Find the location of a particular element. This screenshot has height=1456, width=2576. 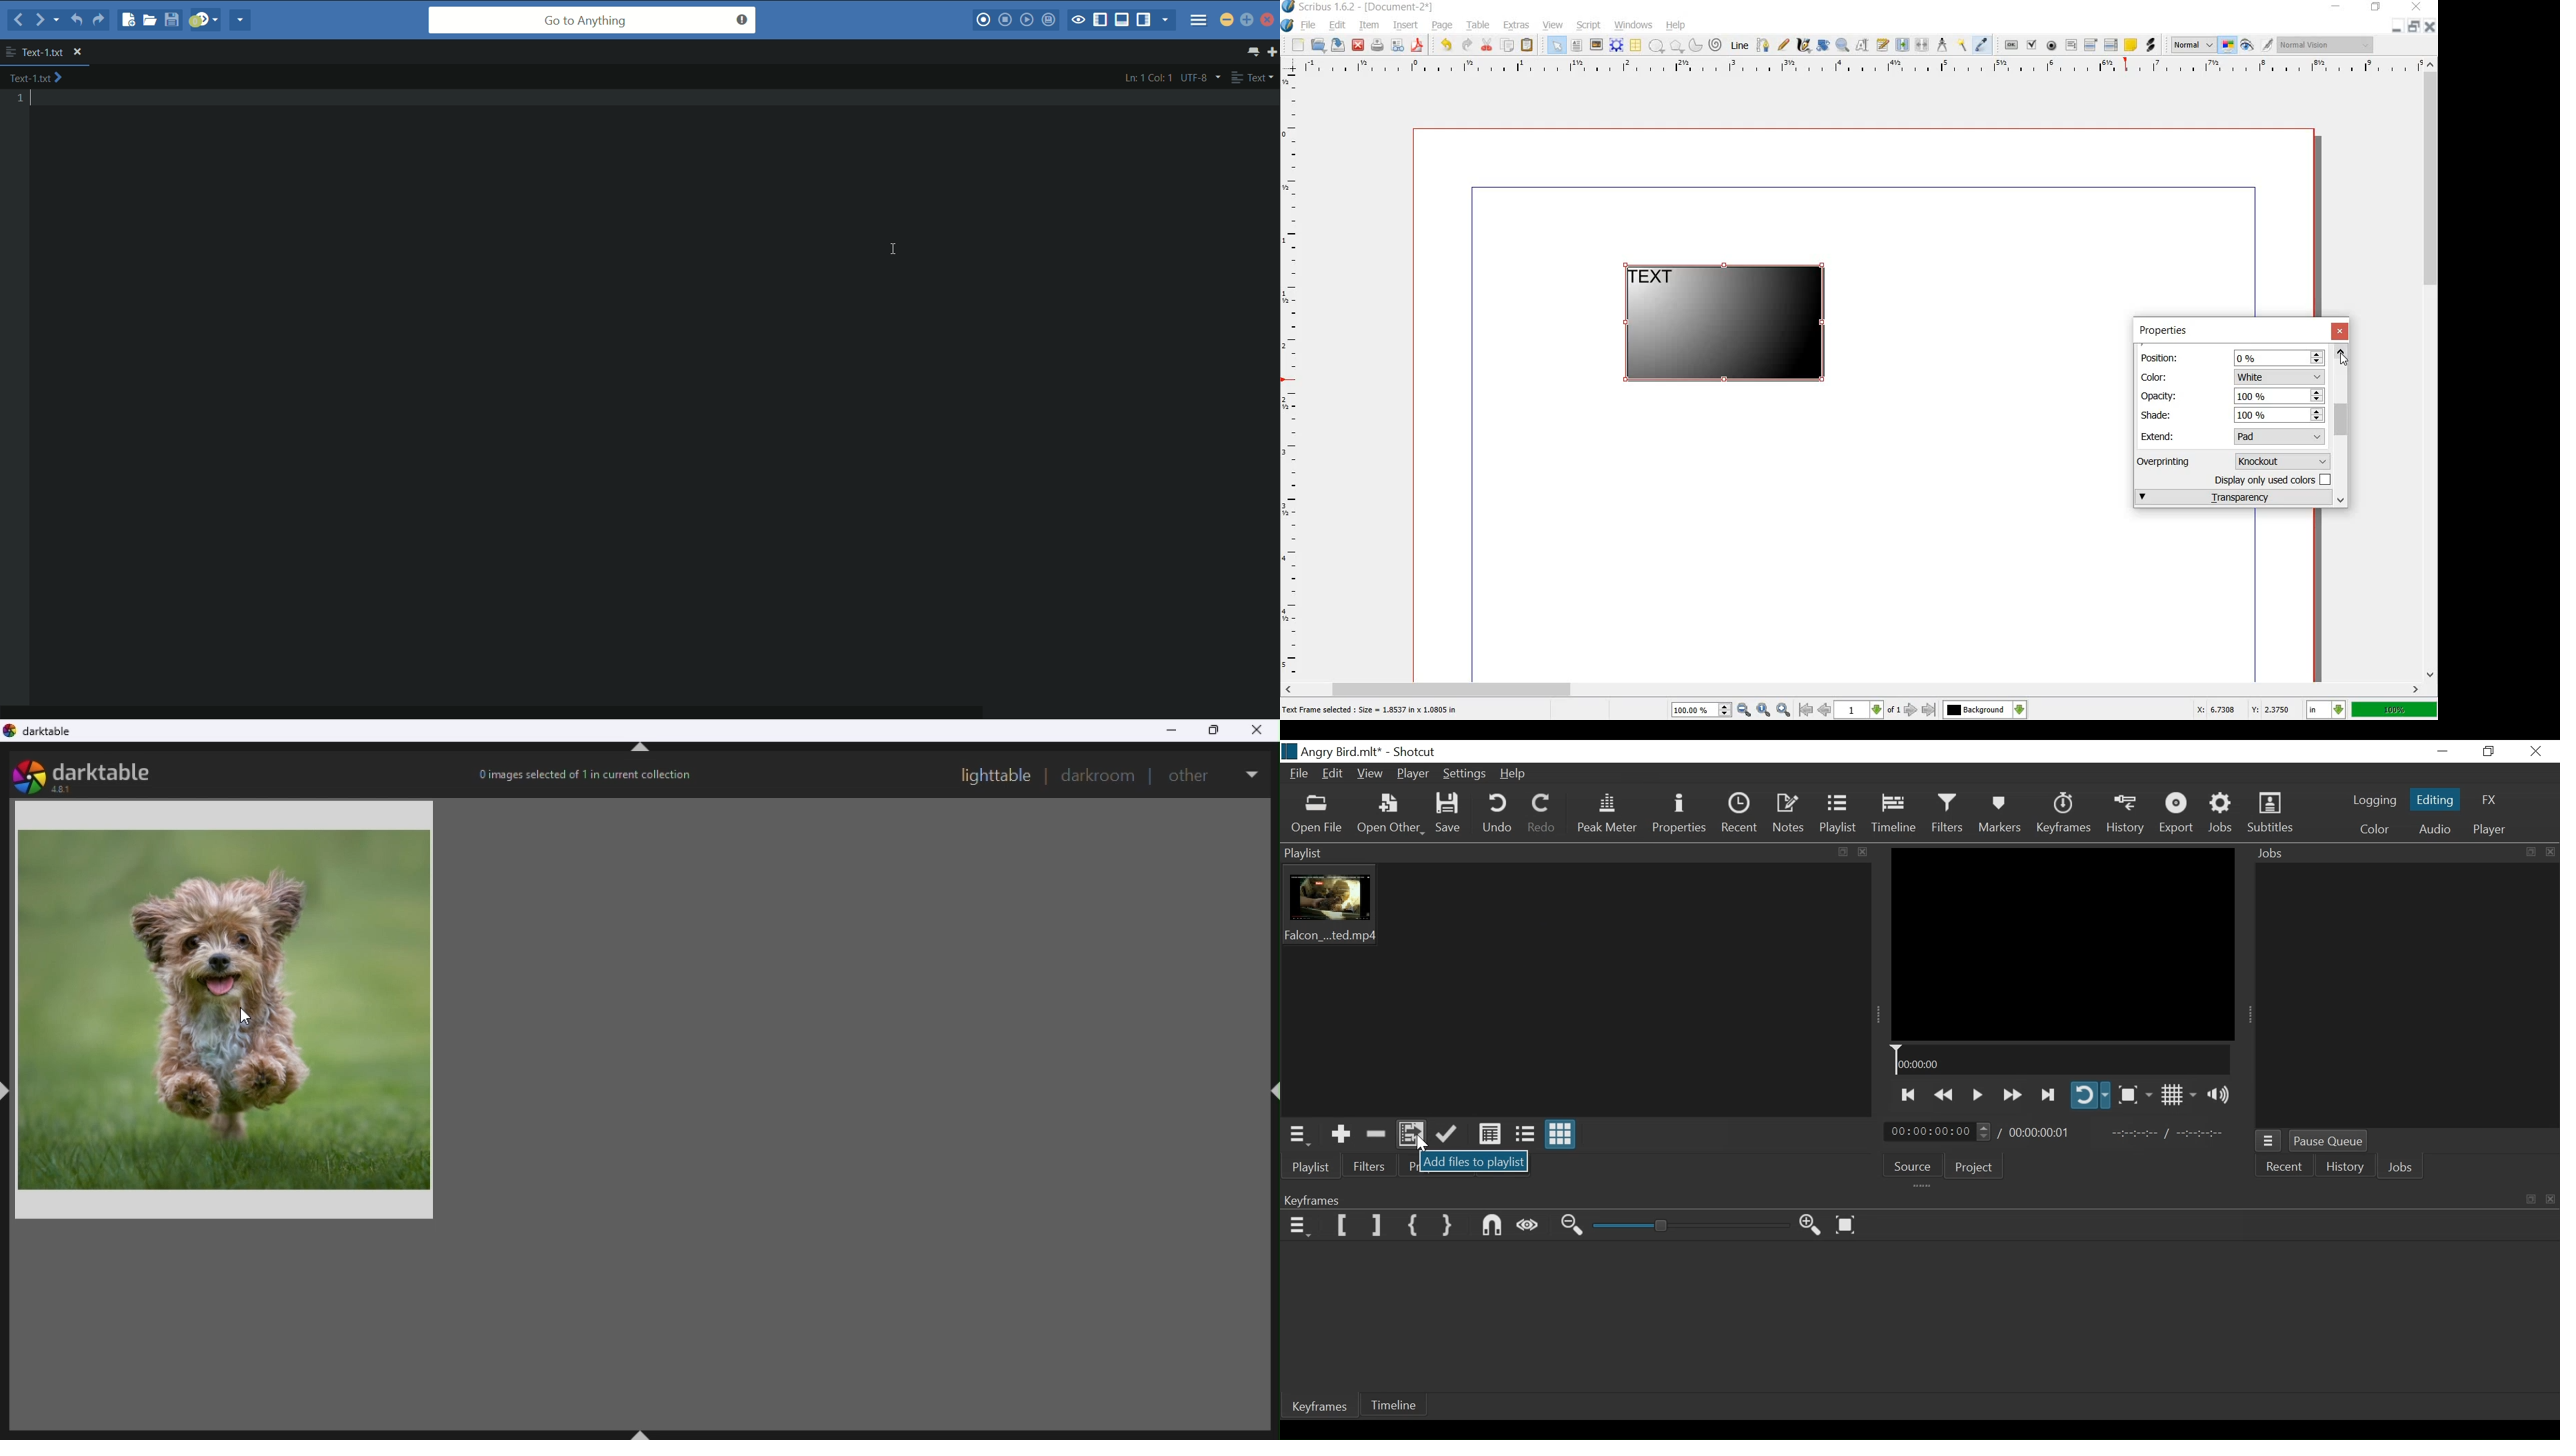

Settings is located at coordinates (1465, 775).